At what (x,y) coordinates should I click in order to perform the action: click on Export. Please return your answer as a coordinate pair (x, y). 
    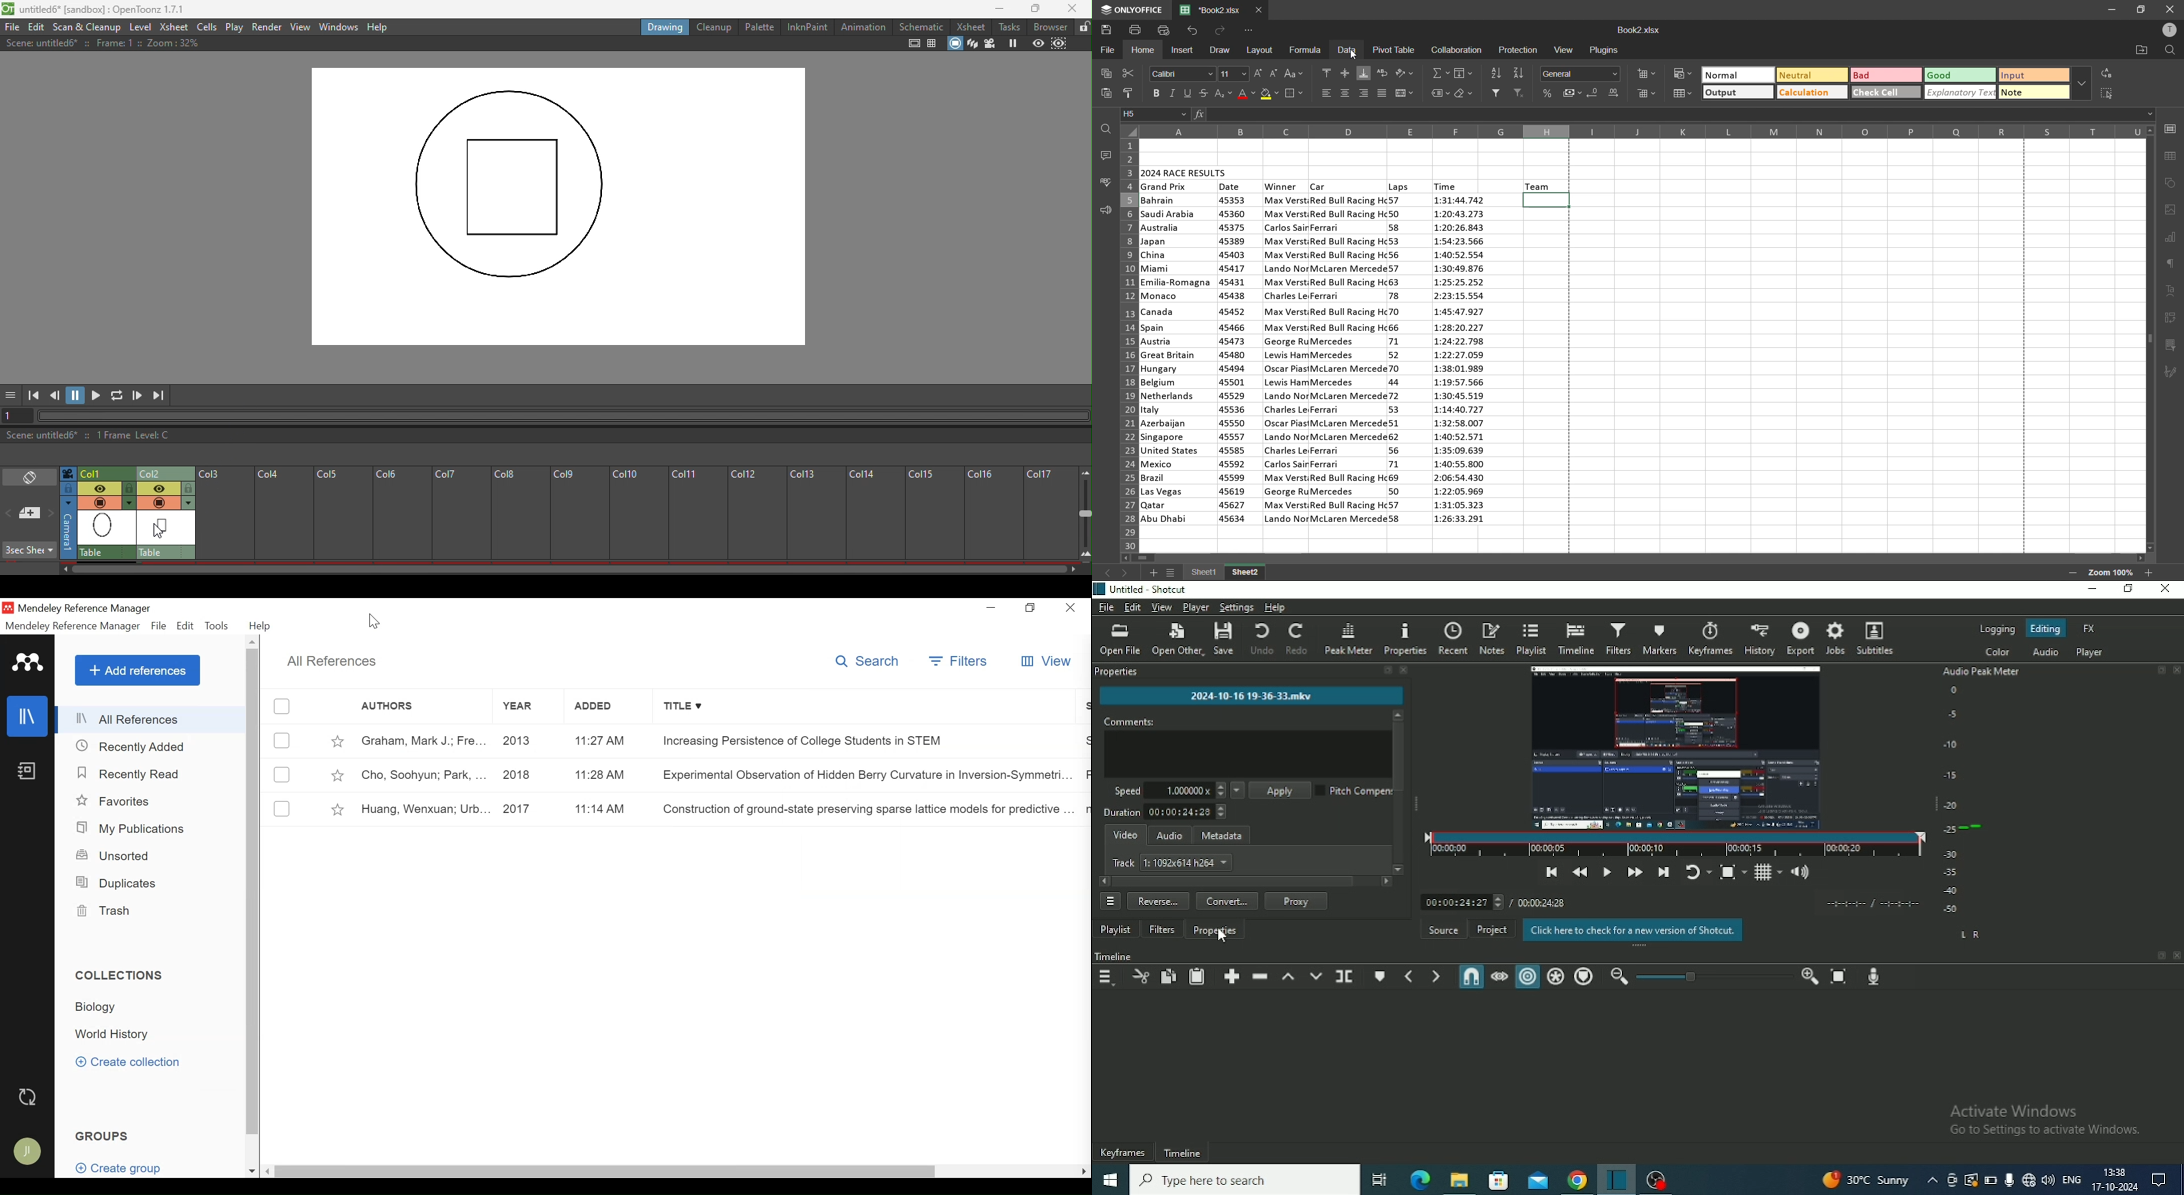
    Looking at the image, I should click on (1800, 638).